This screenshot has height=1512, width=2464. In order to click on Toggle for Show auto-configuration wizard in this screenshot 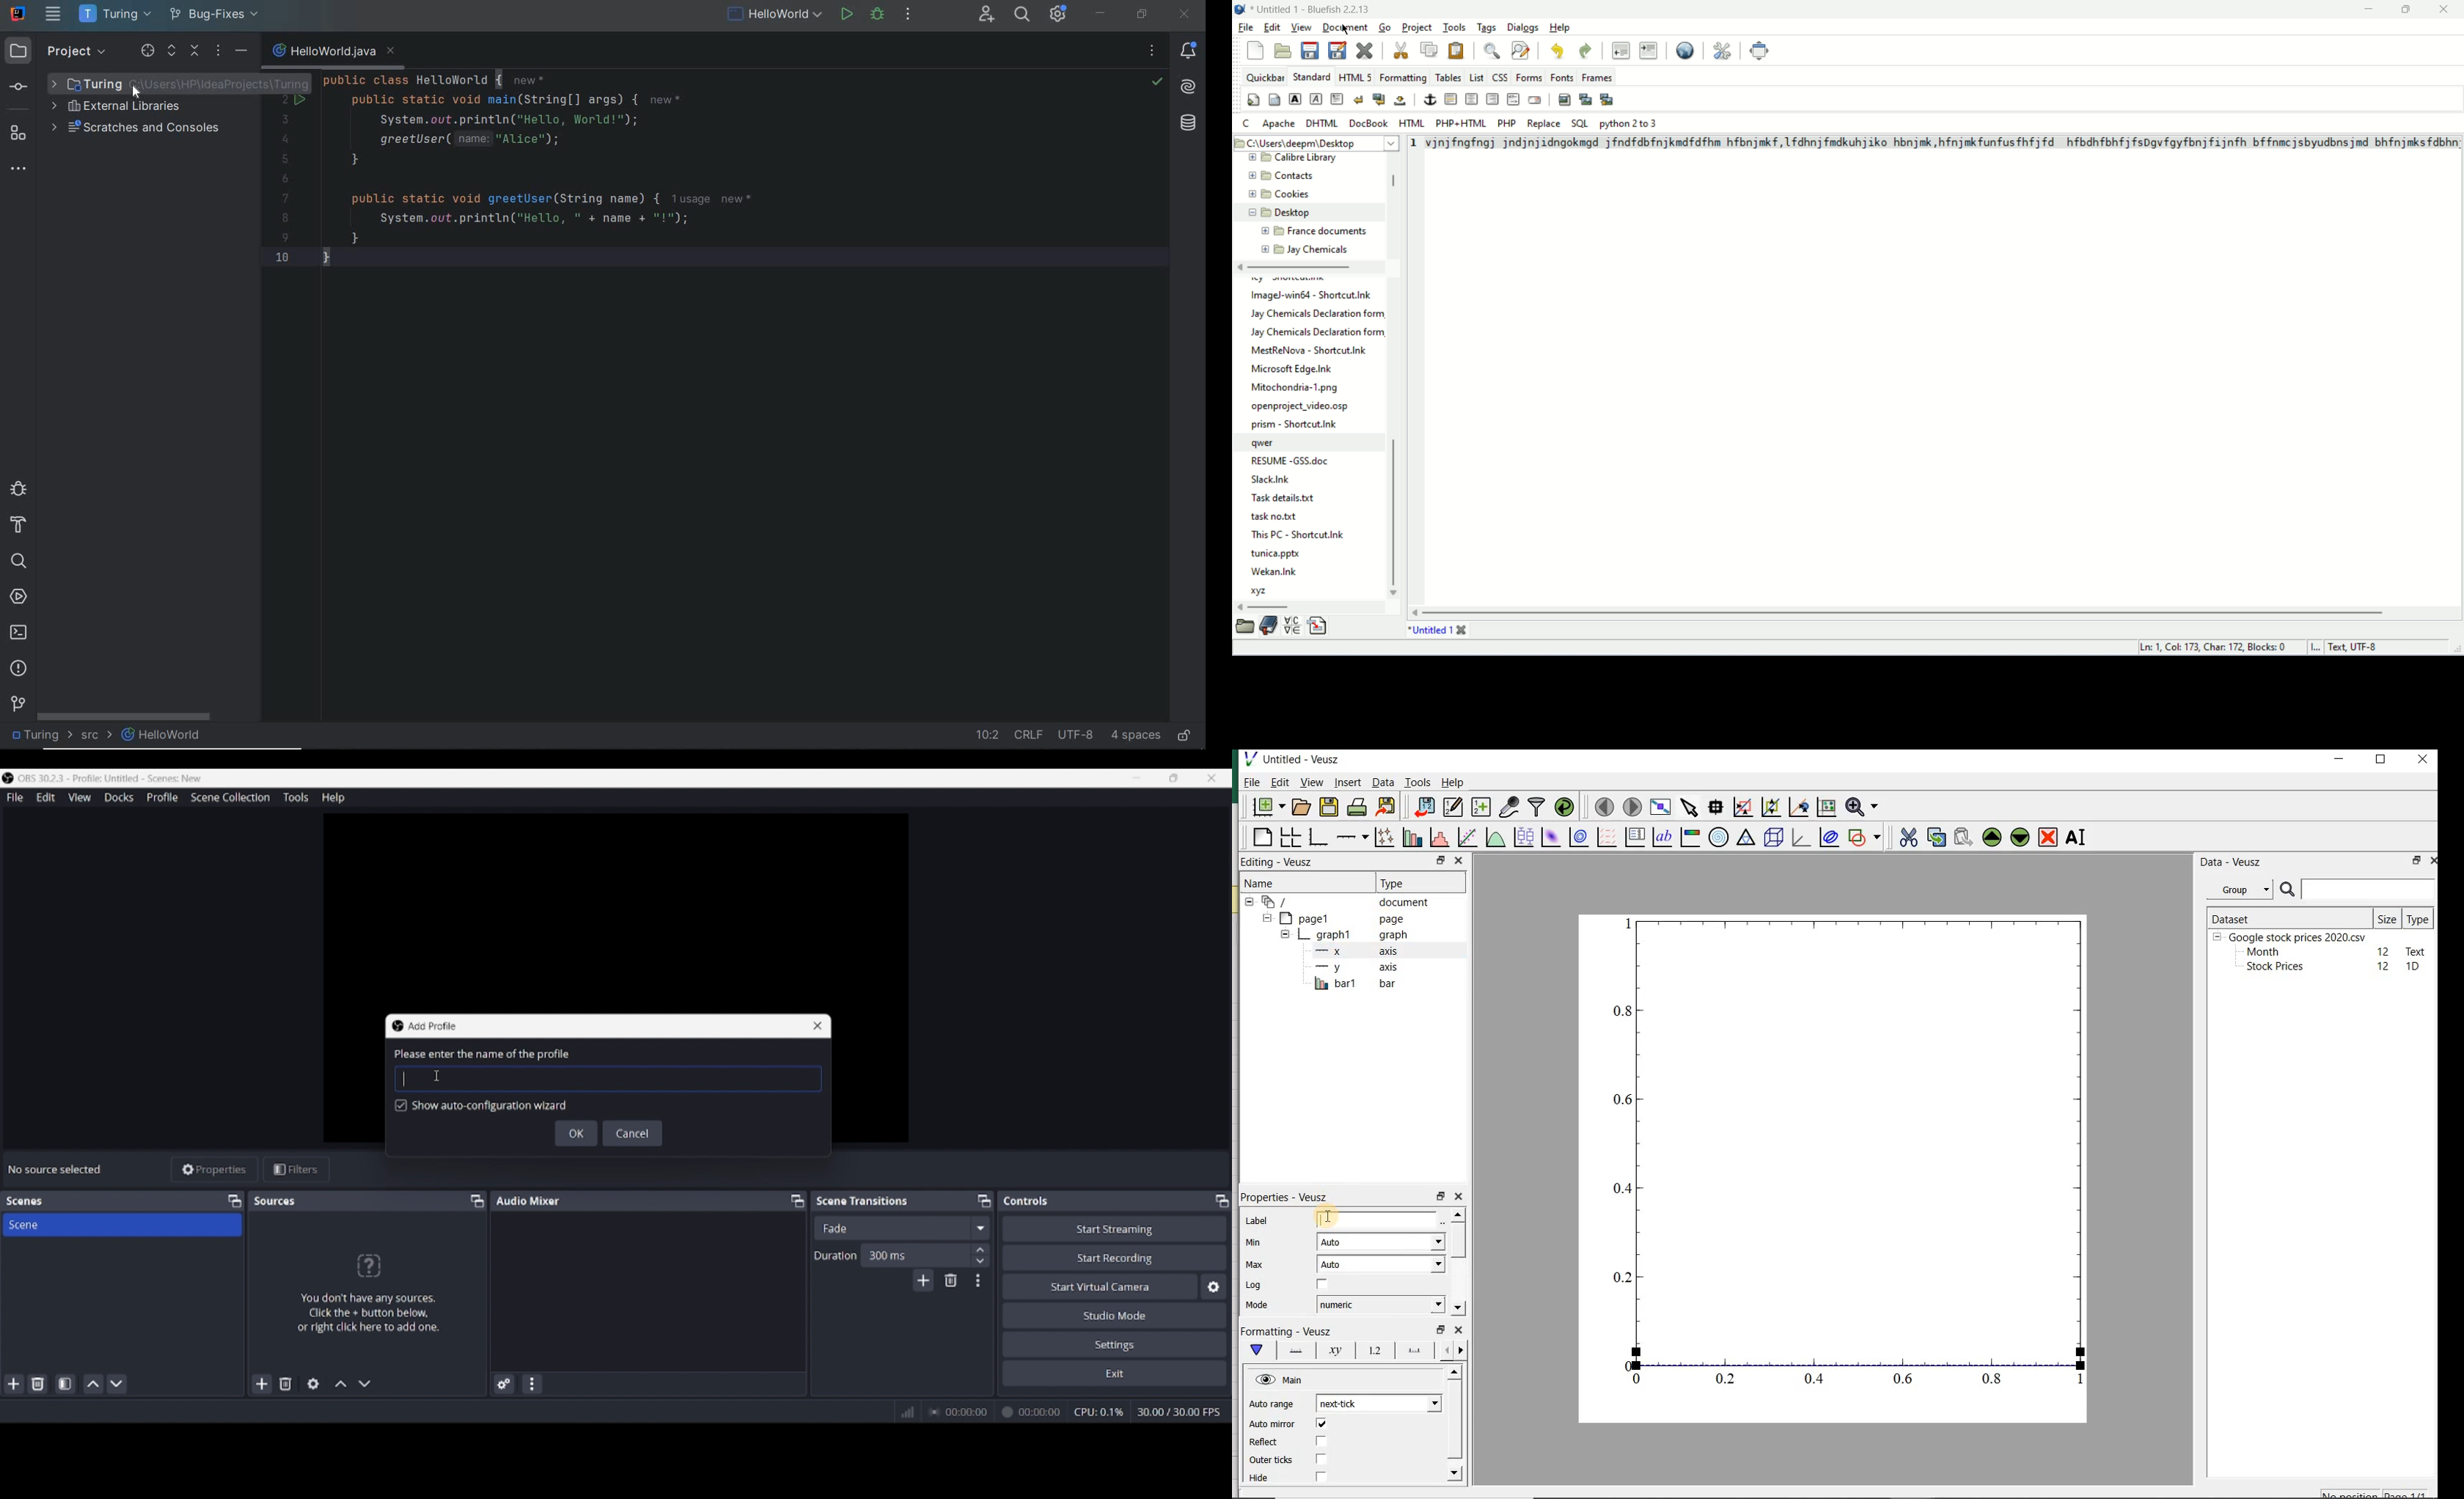, I will do `click(481, 1106)`.